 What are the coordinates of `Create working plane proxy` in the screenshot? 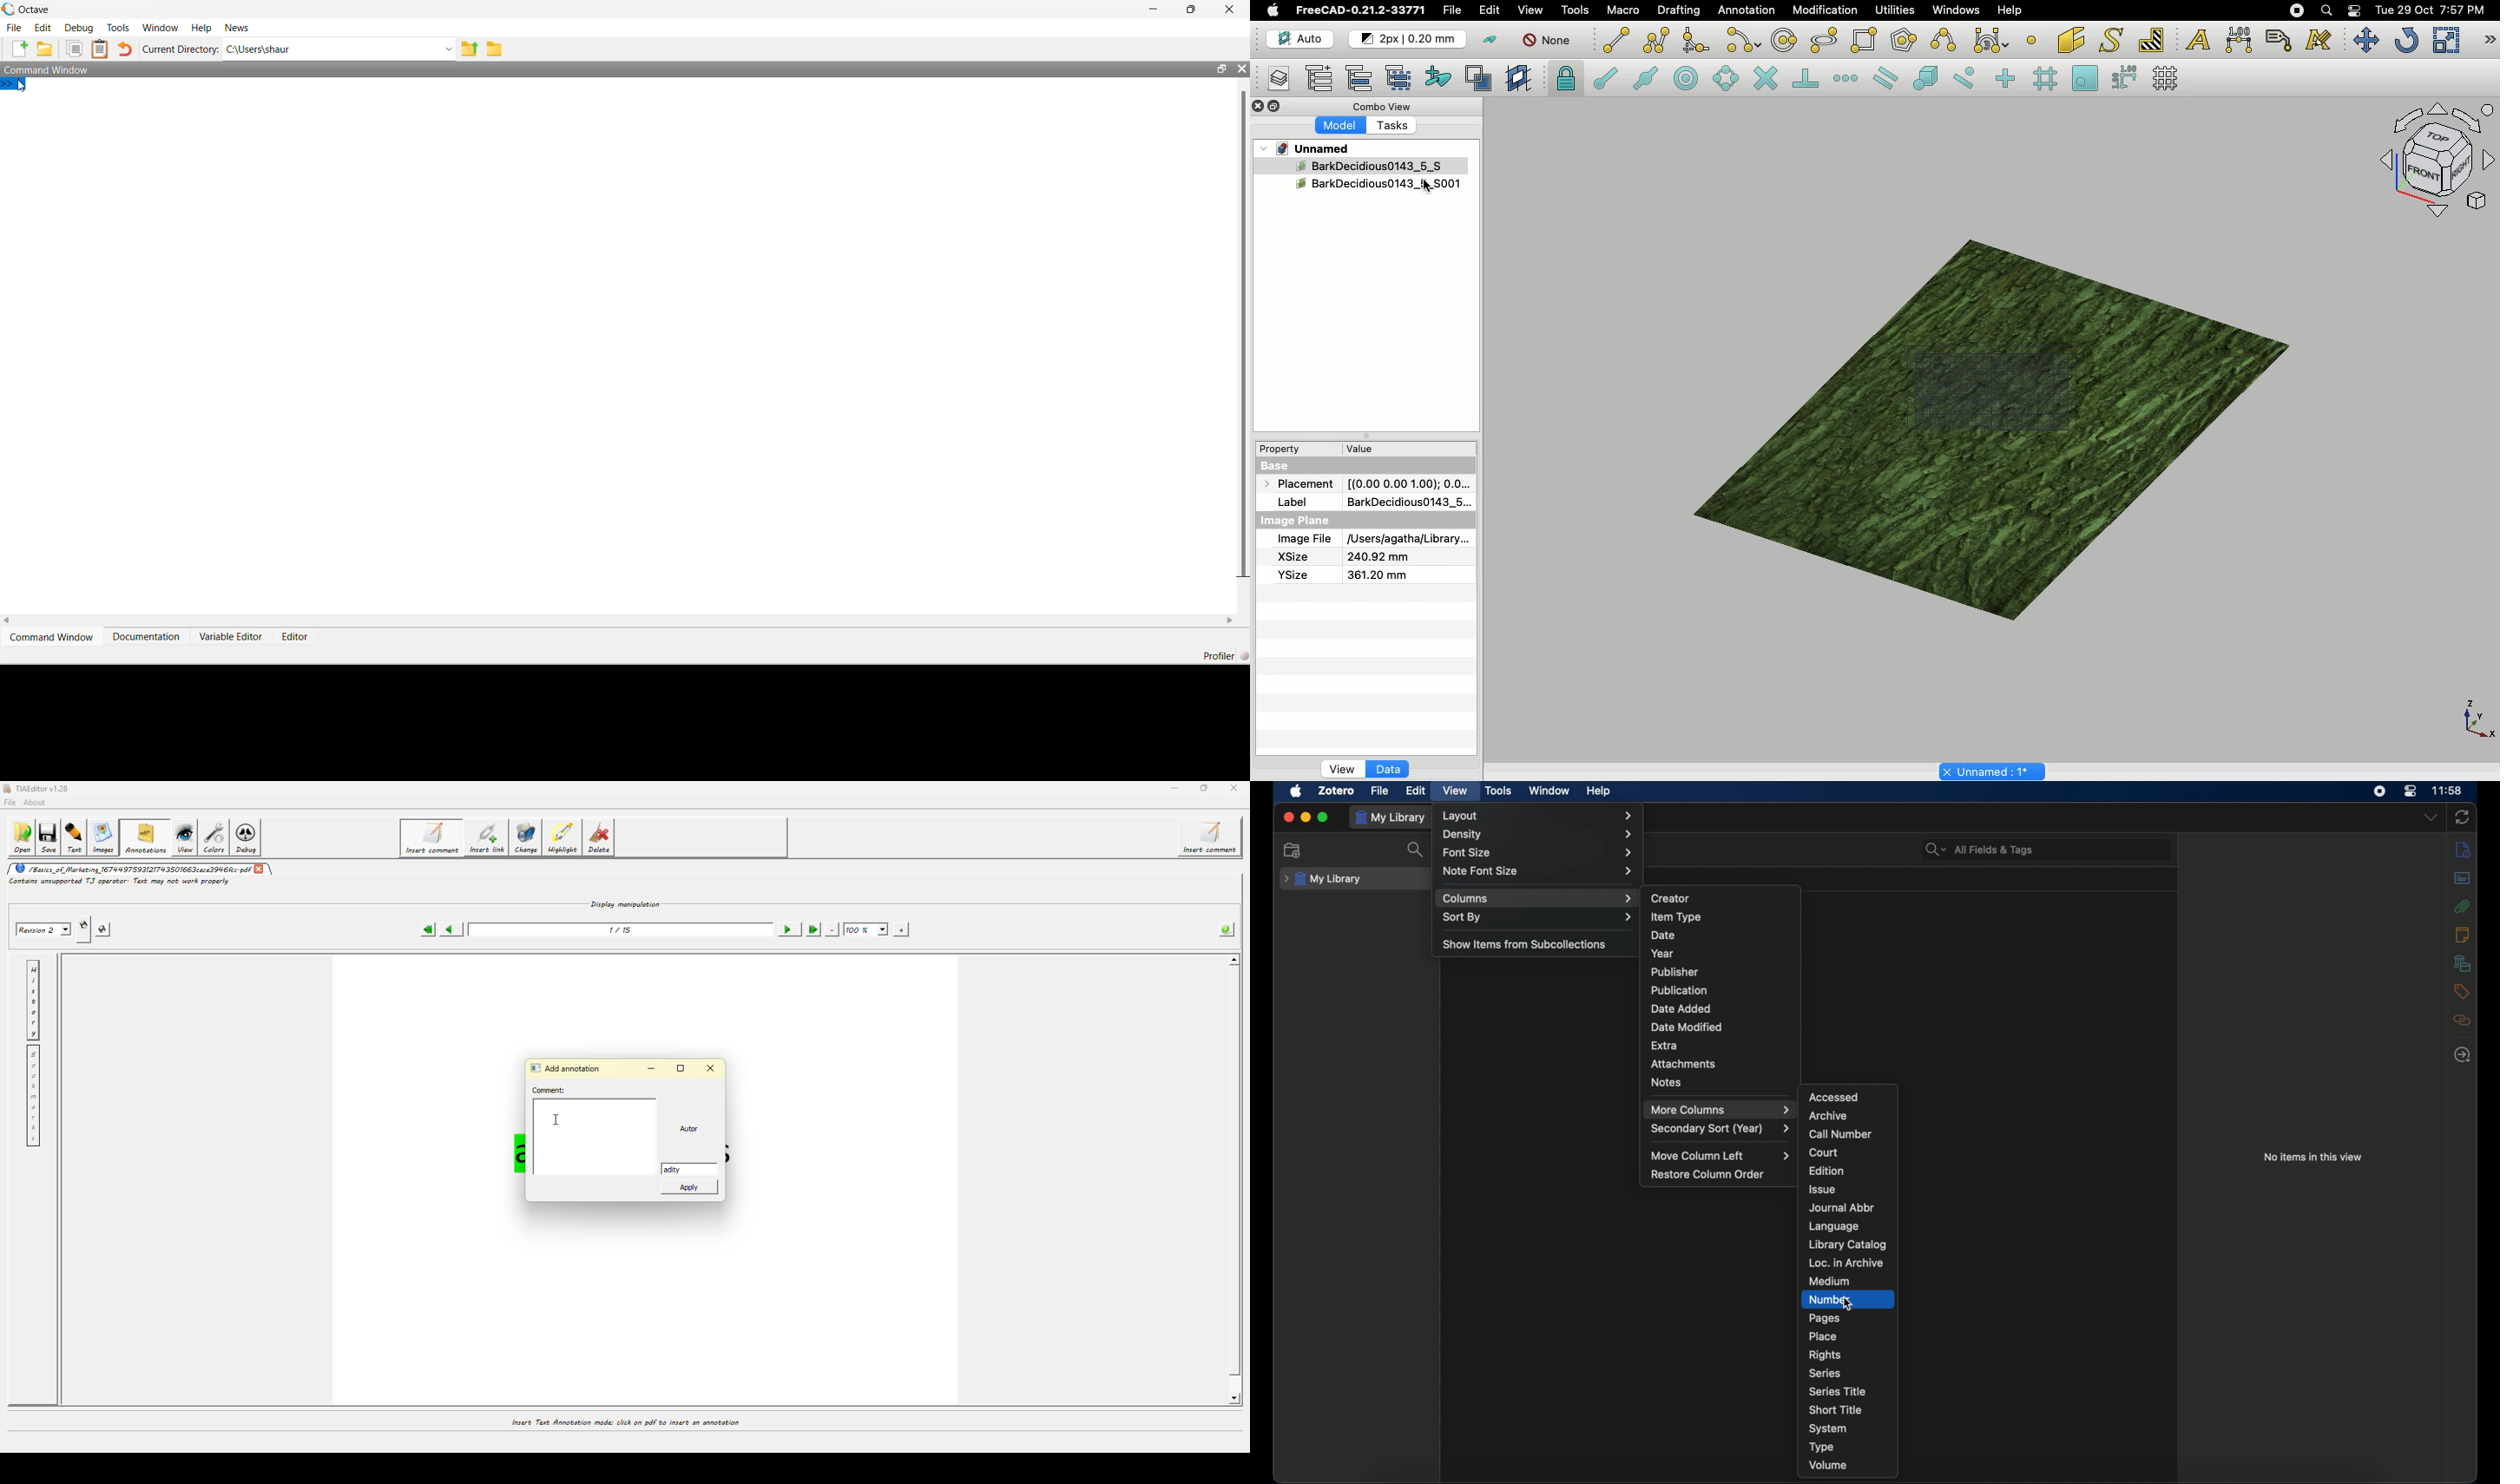 It's located at (1521, 79).